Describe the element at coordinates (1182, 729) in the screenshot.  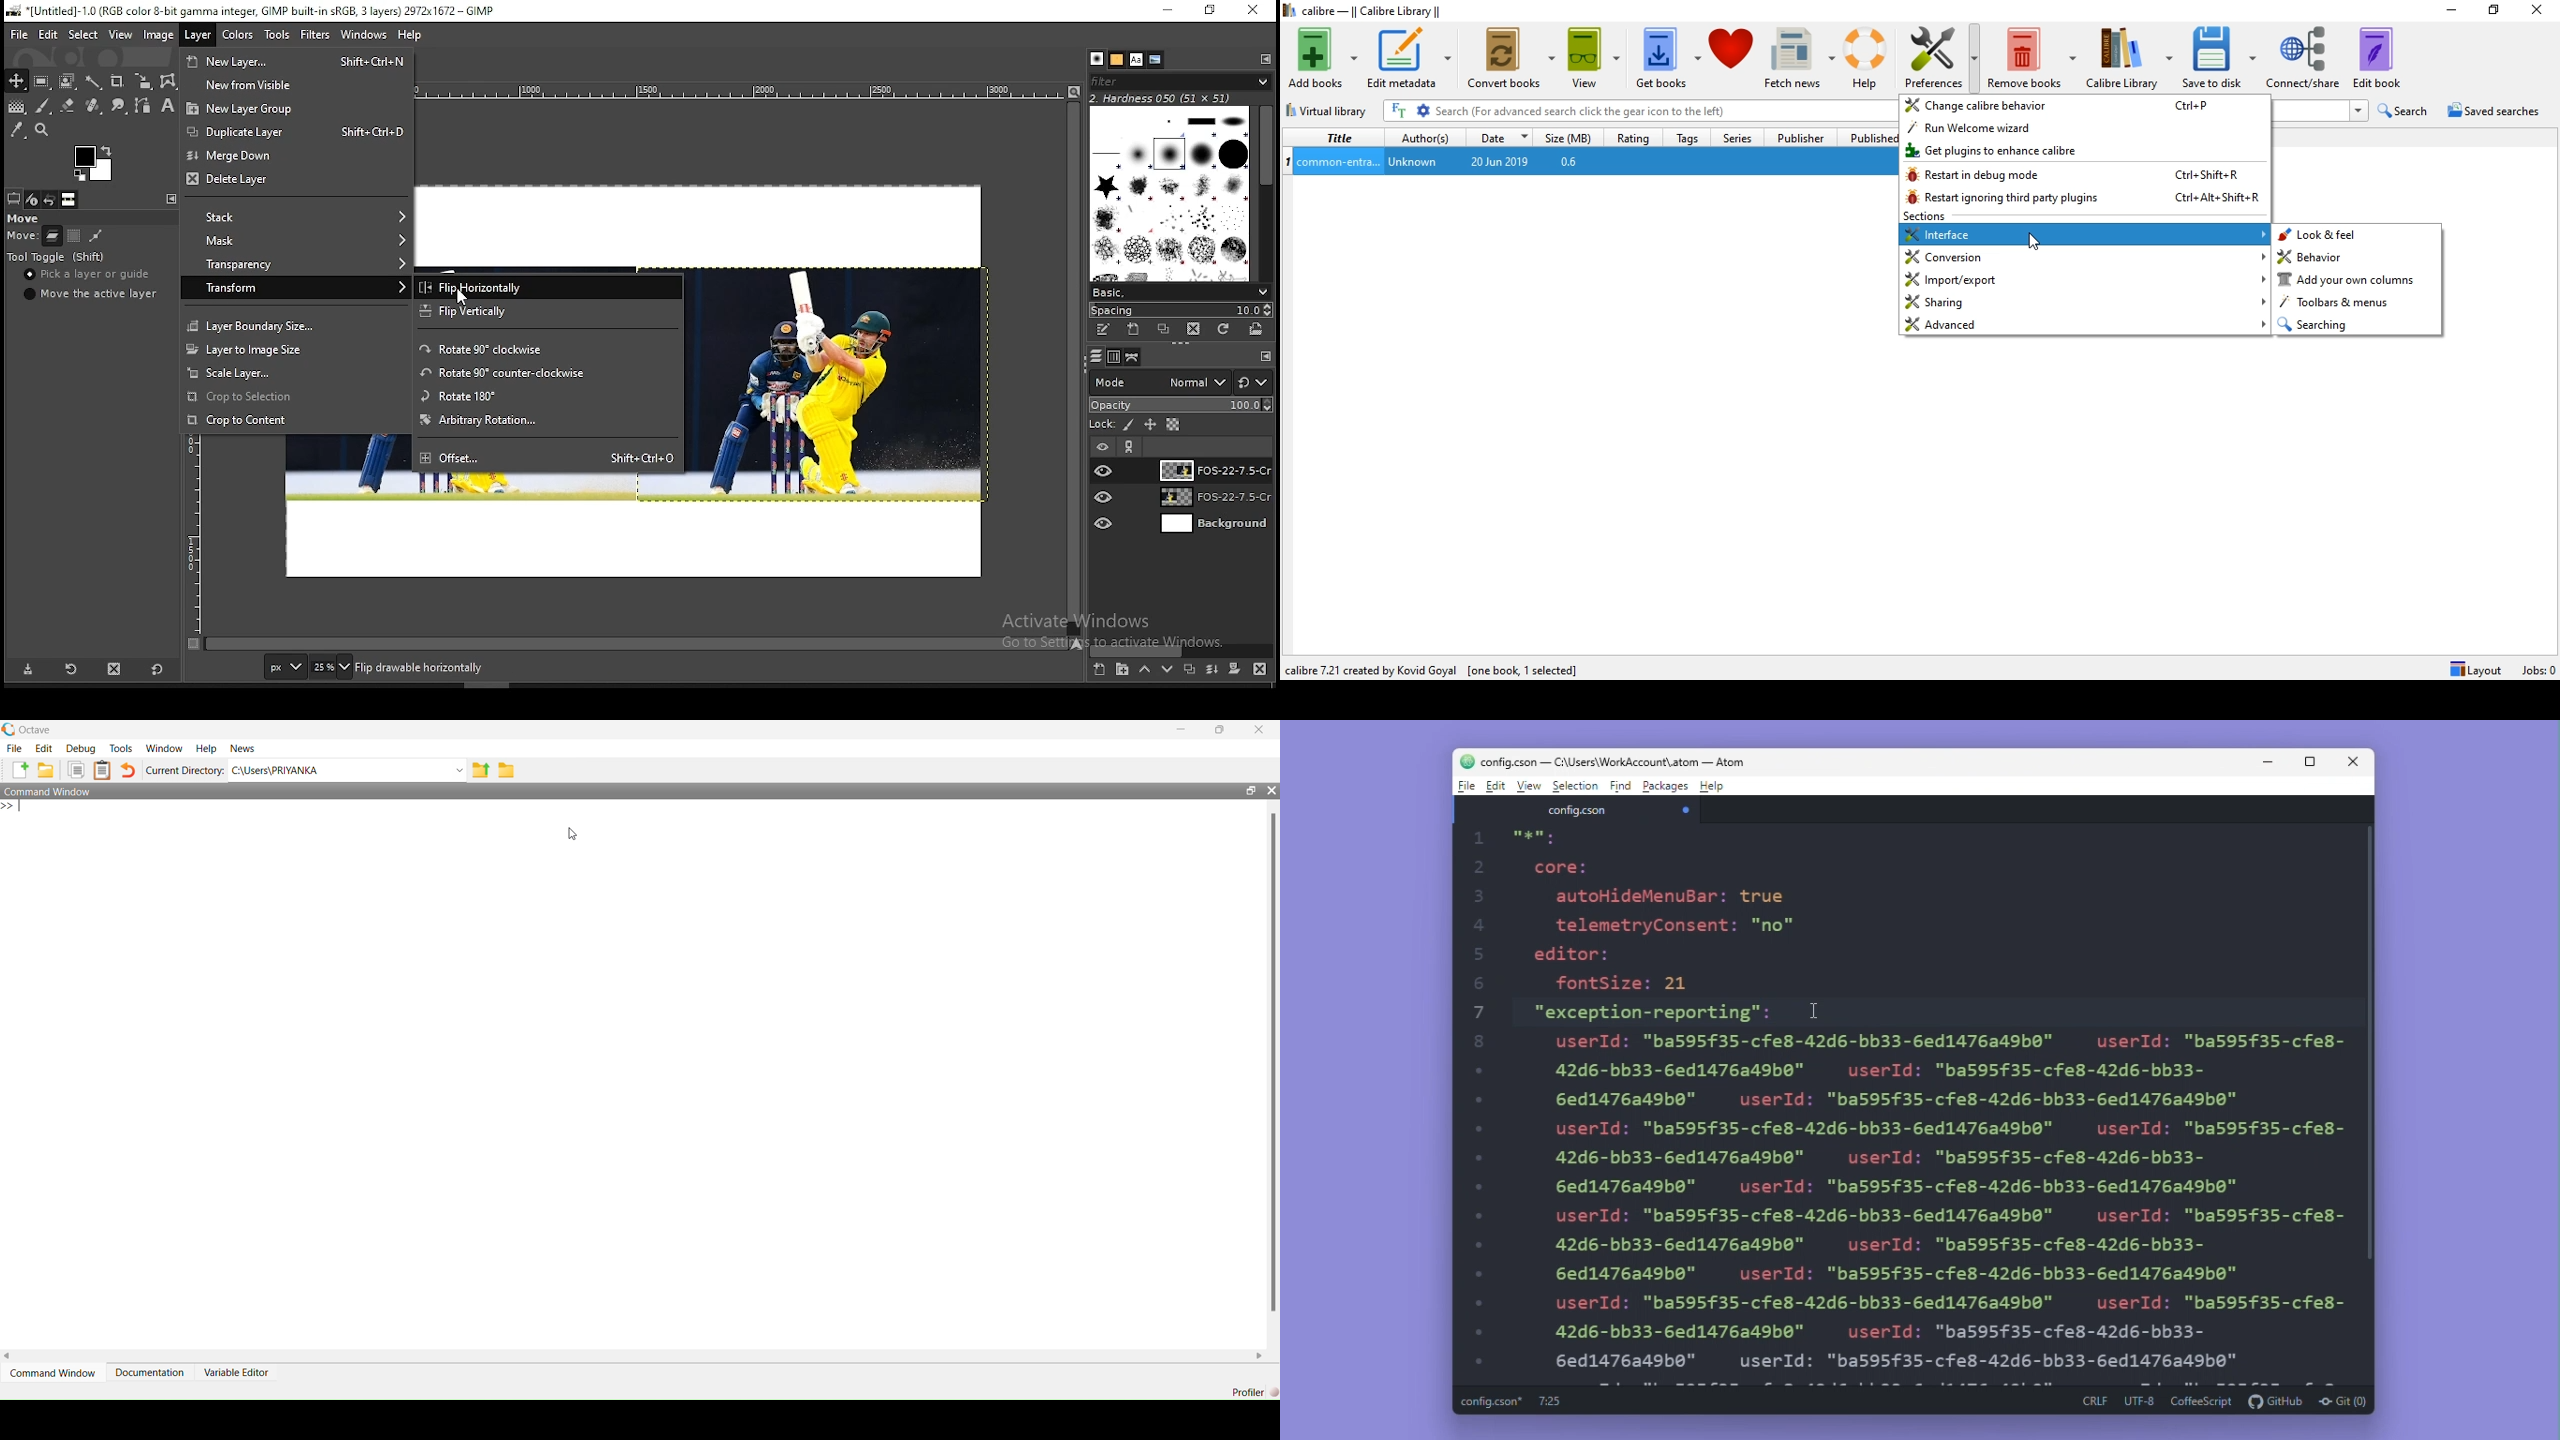
I see `minimise` at that location.